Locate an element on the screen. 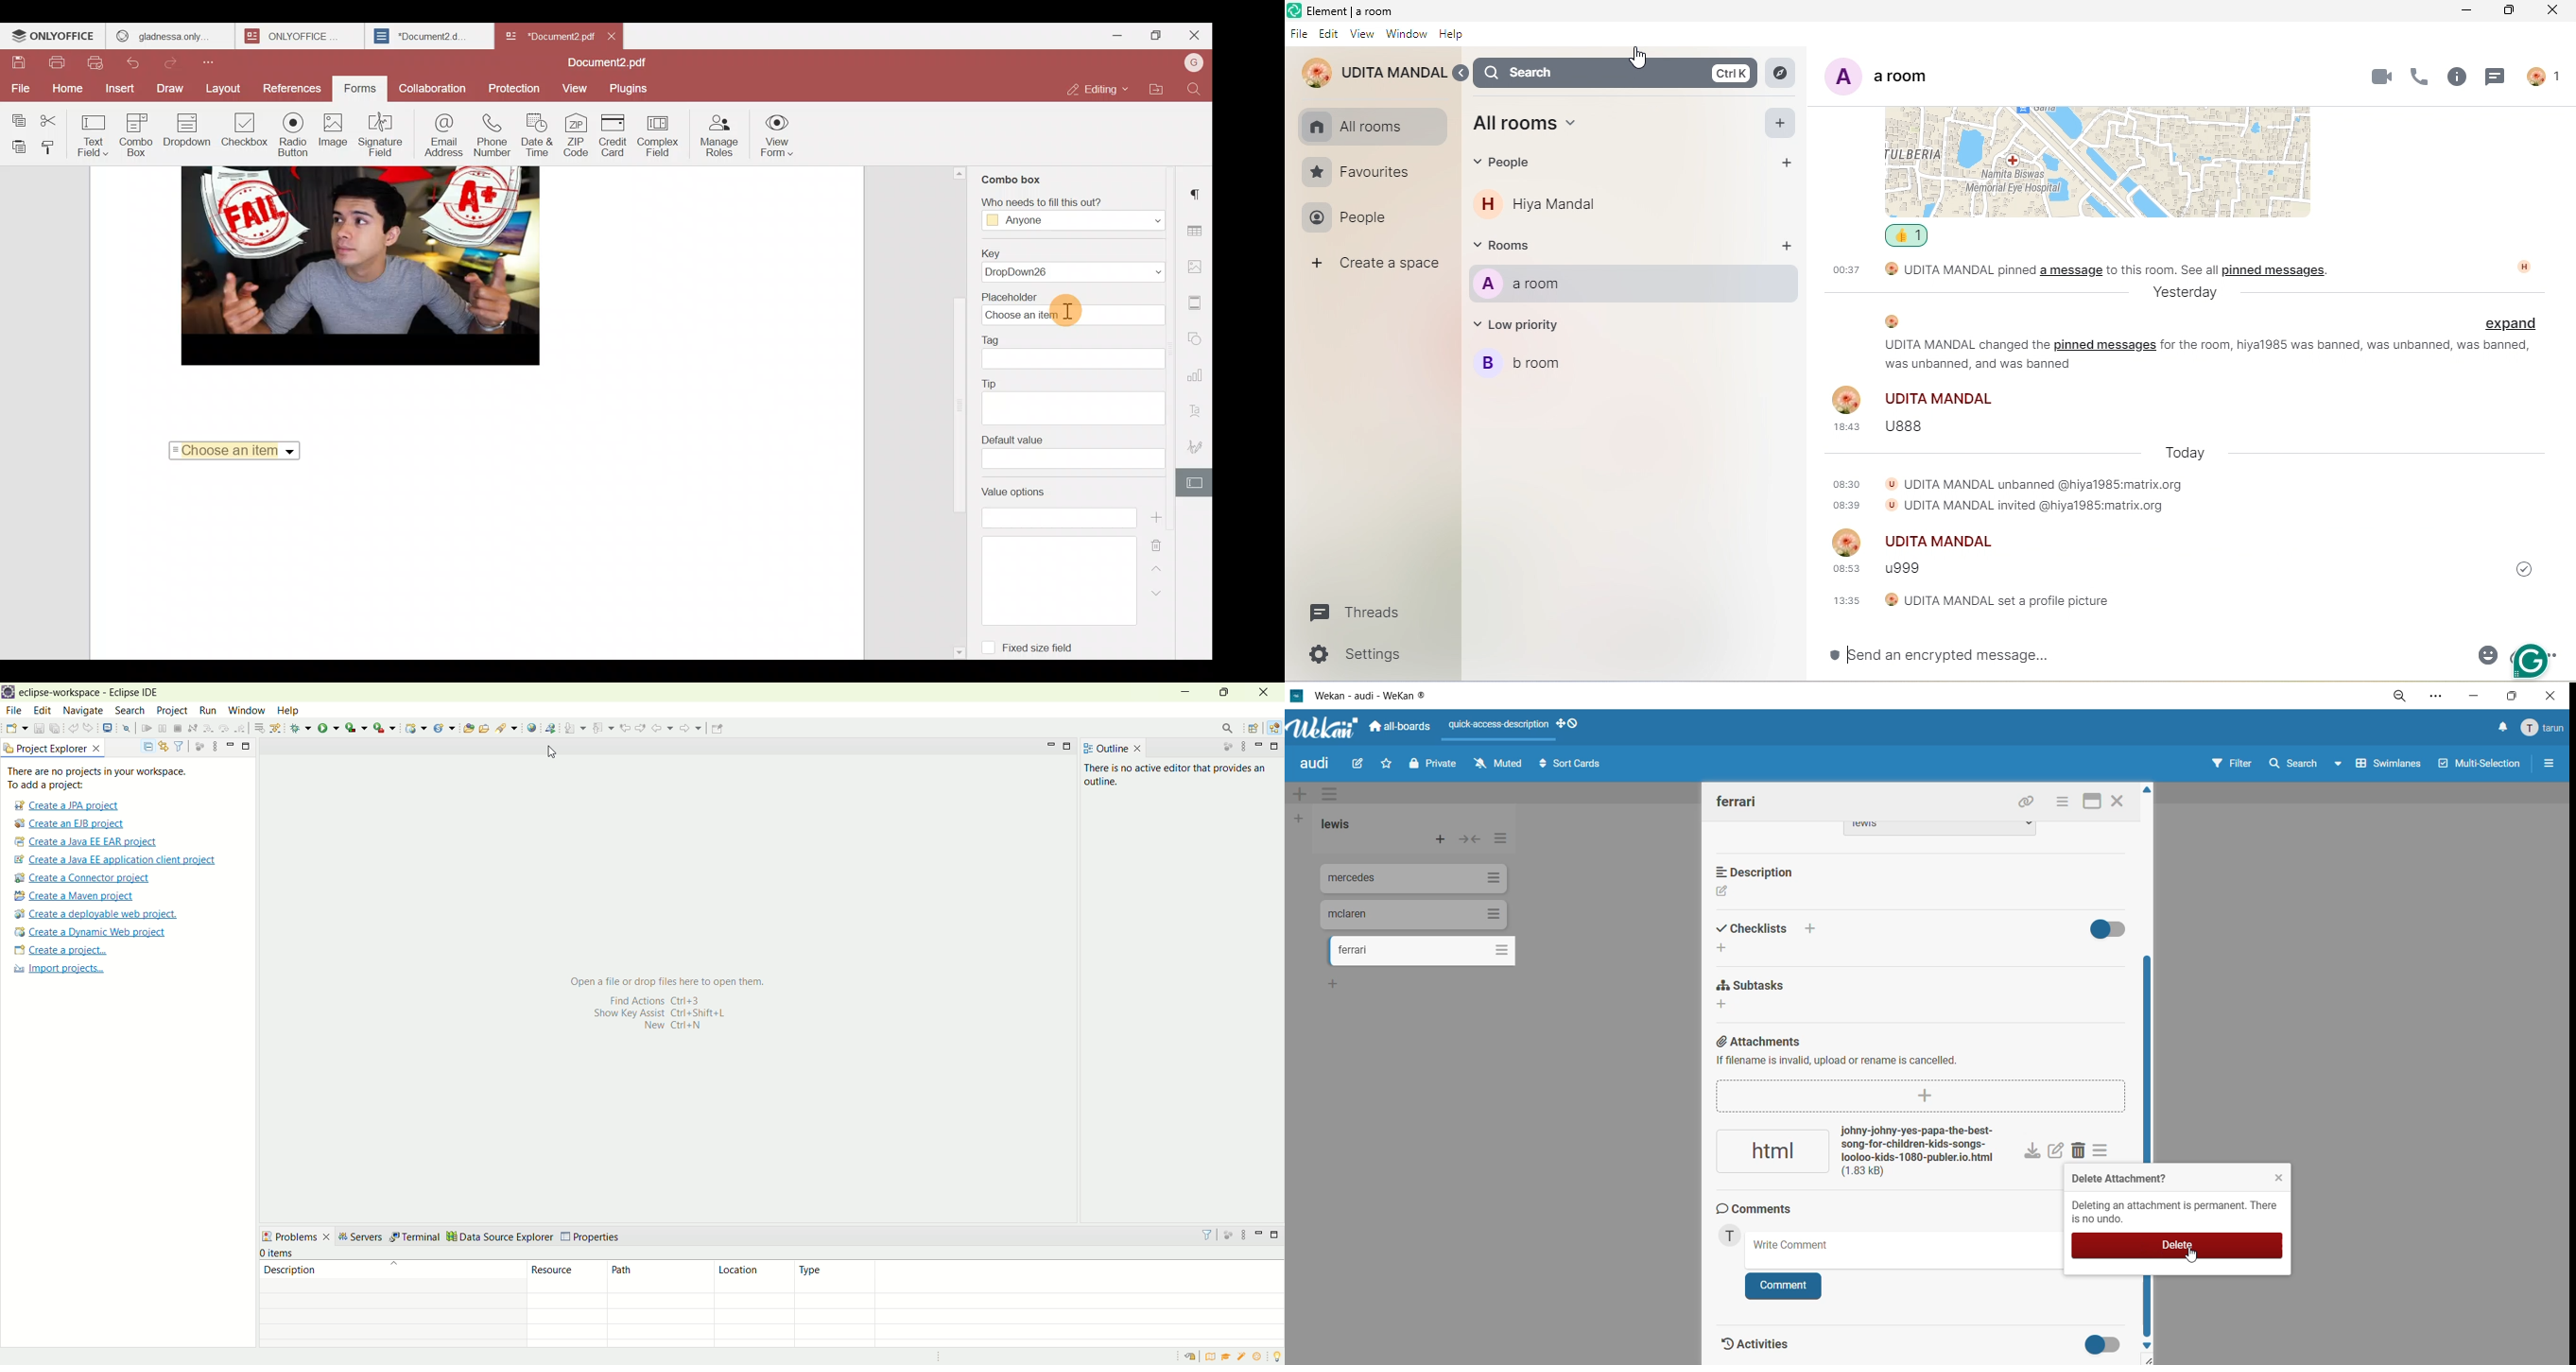  Layout is located at coordinates (222, 90).